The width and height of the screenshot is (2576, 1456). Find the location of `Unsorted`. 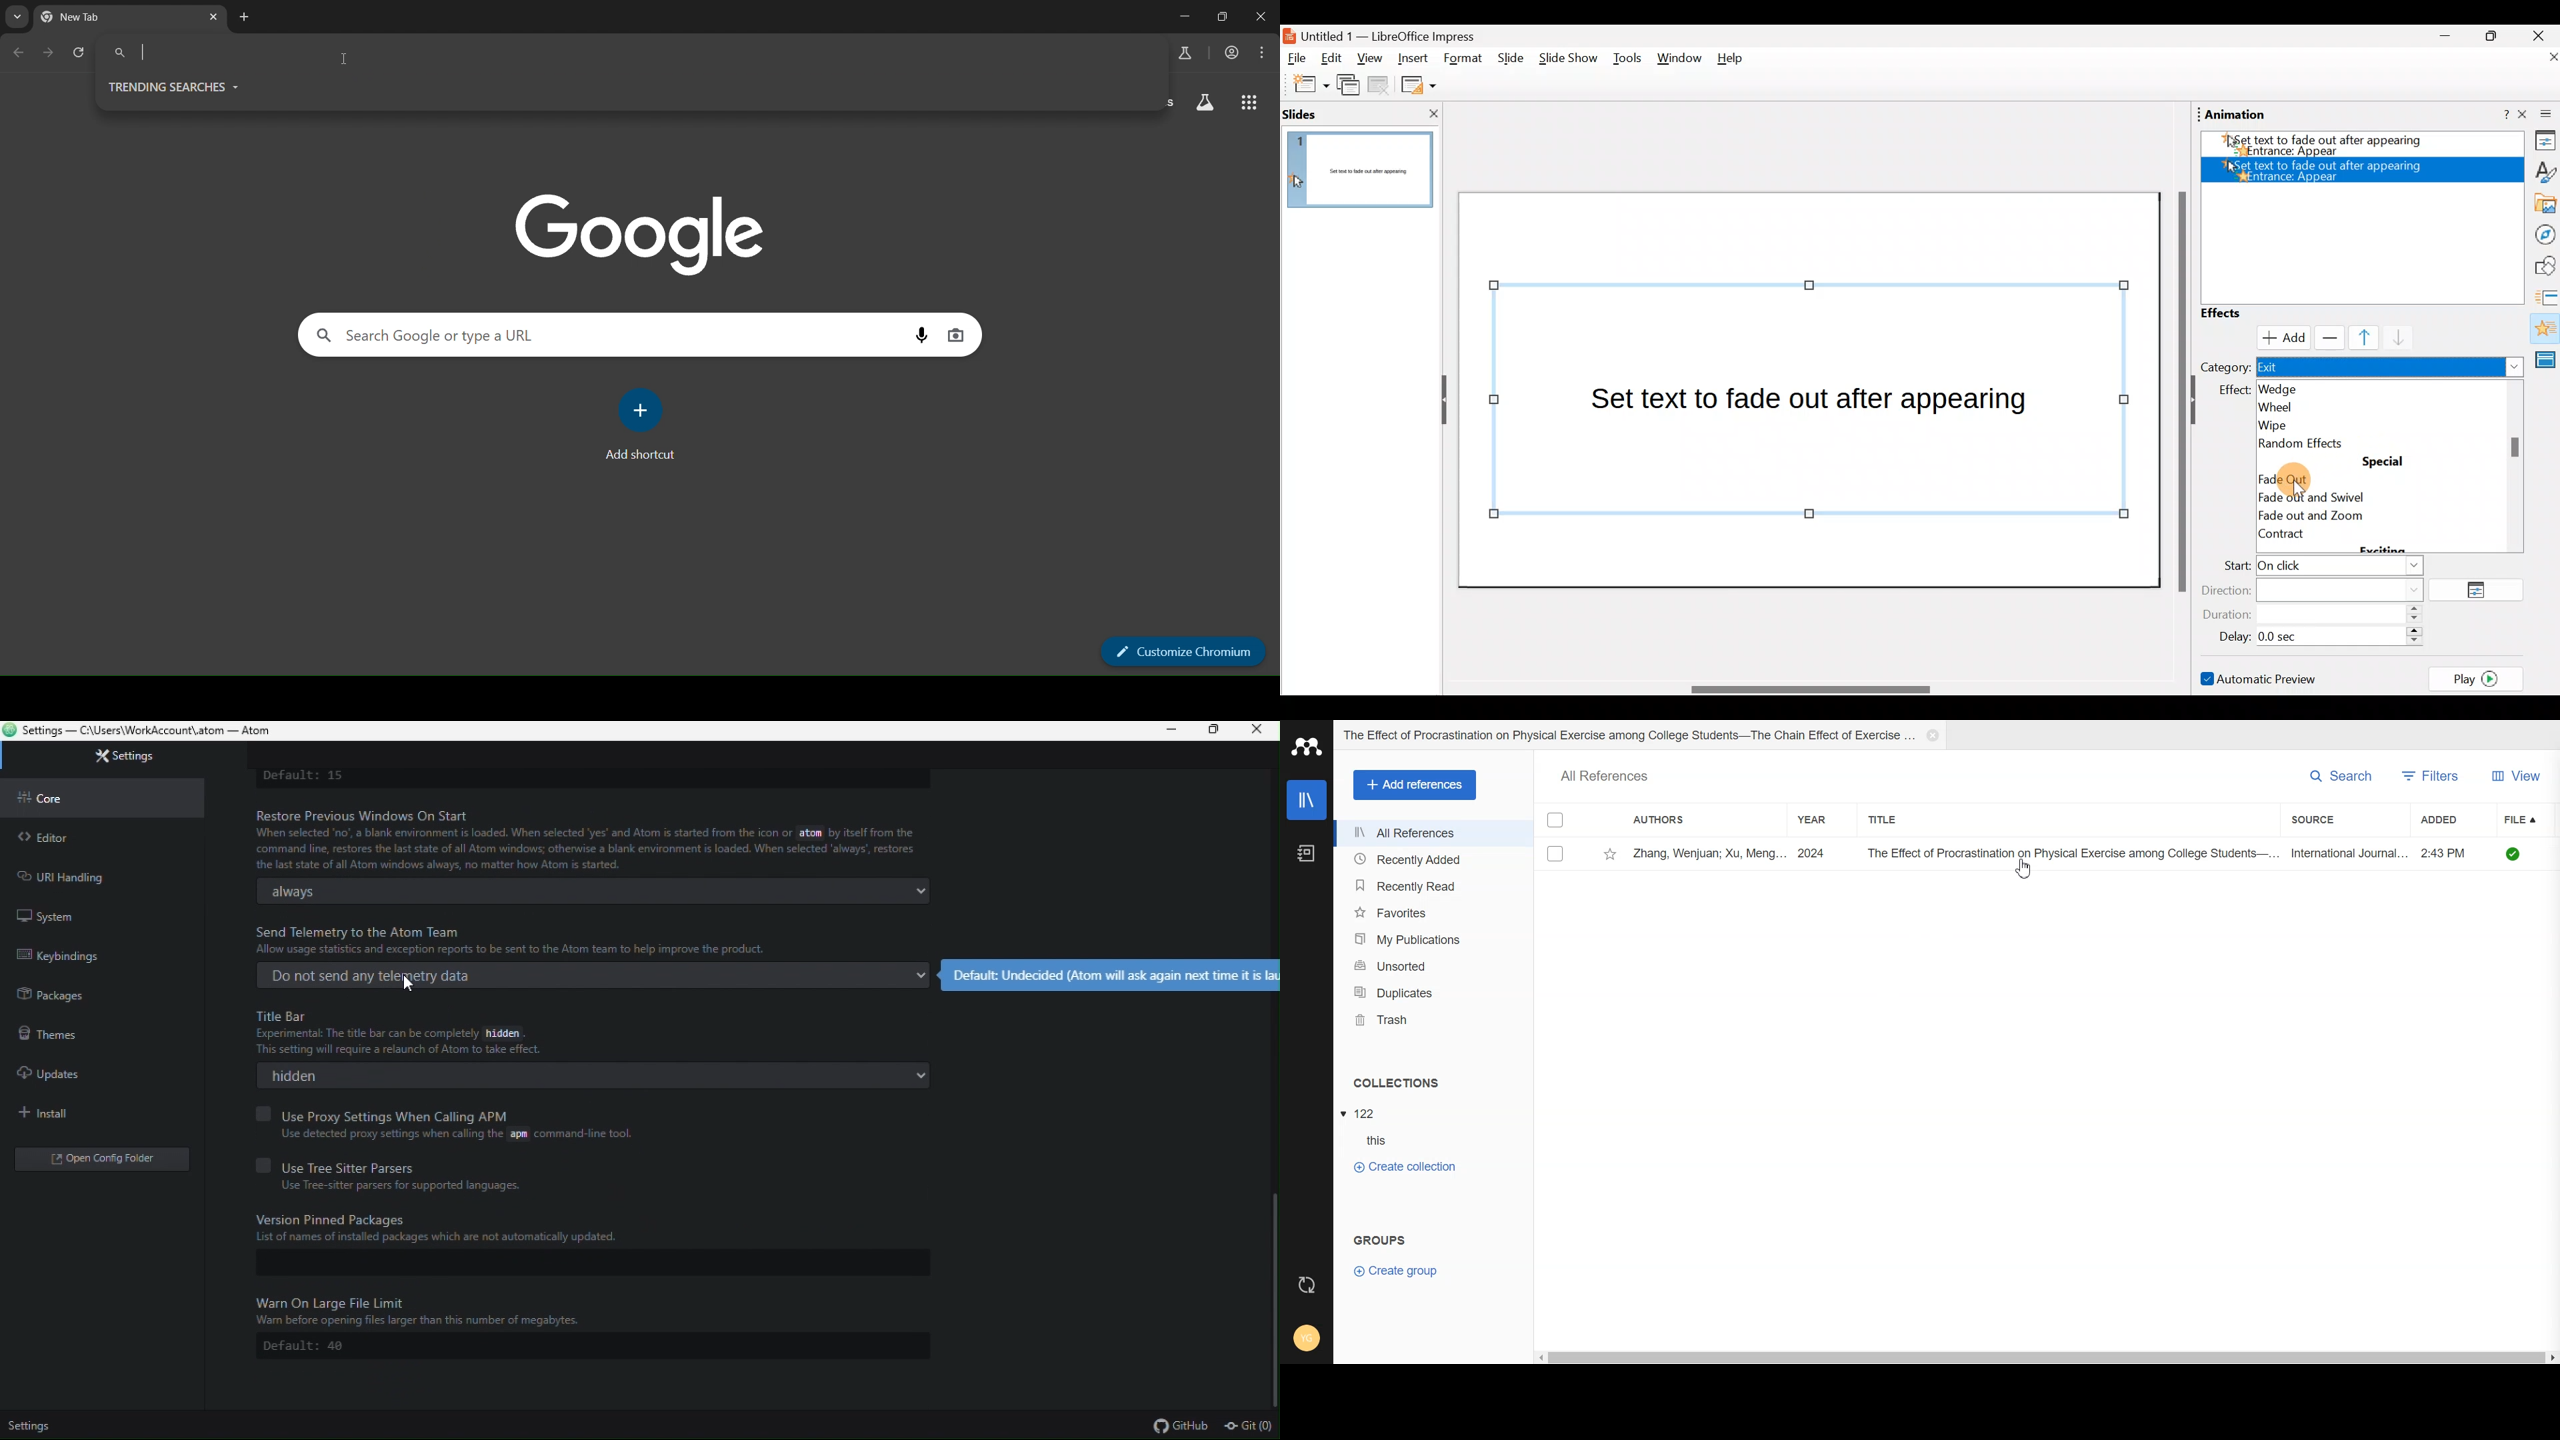

Unsorted is located at coordinates (1433, 965).